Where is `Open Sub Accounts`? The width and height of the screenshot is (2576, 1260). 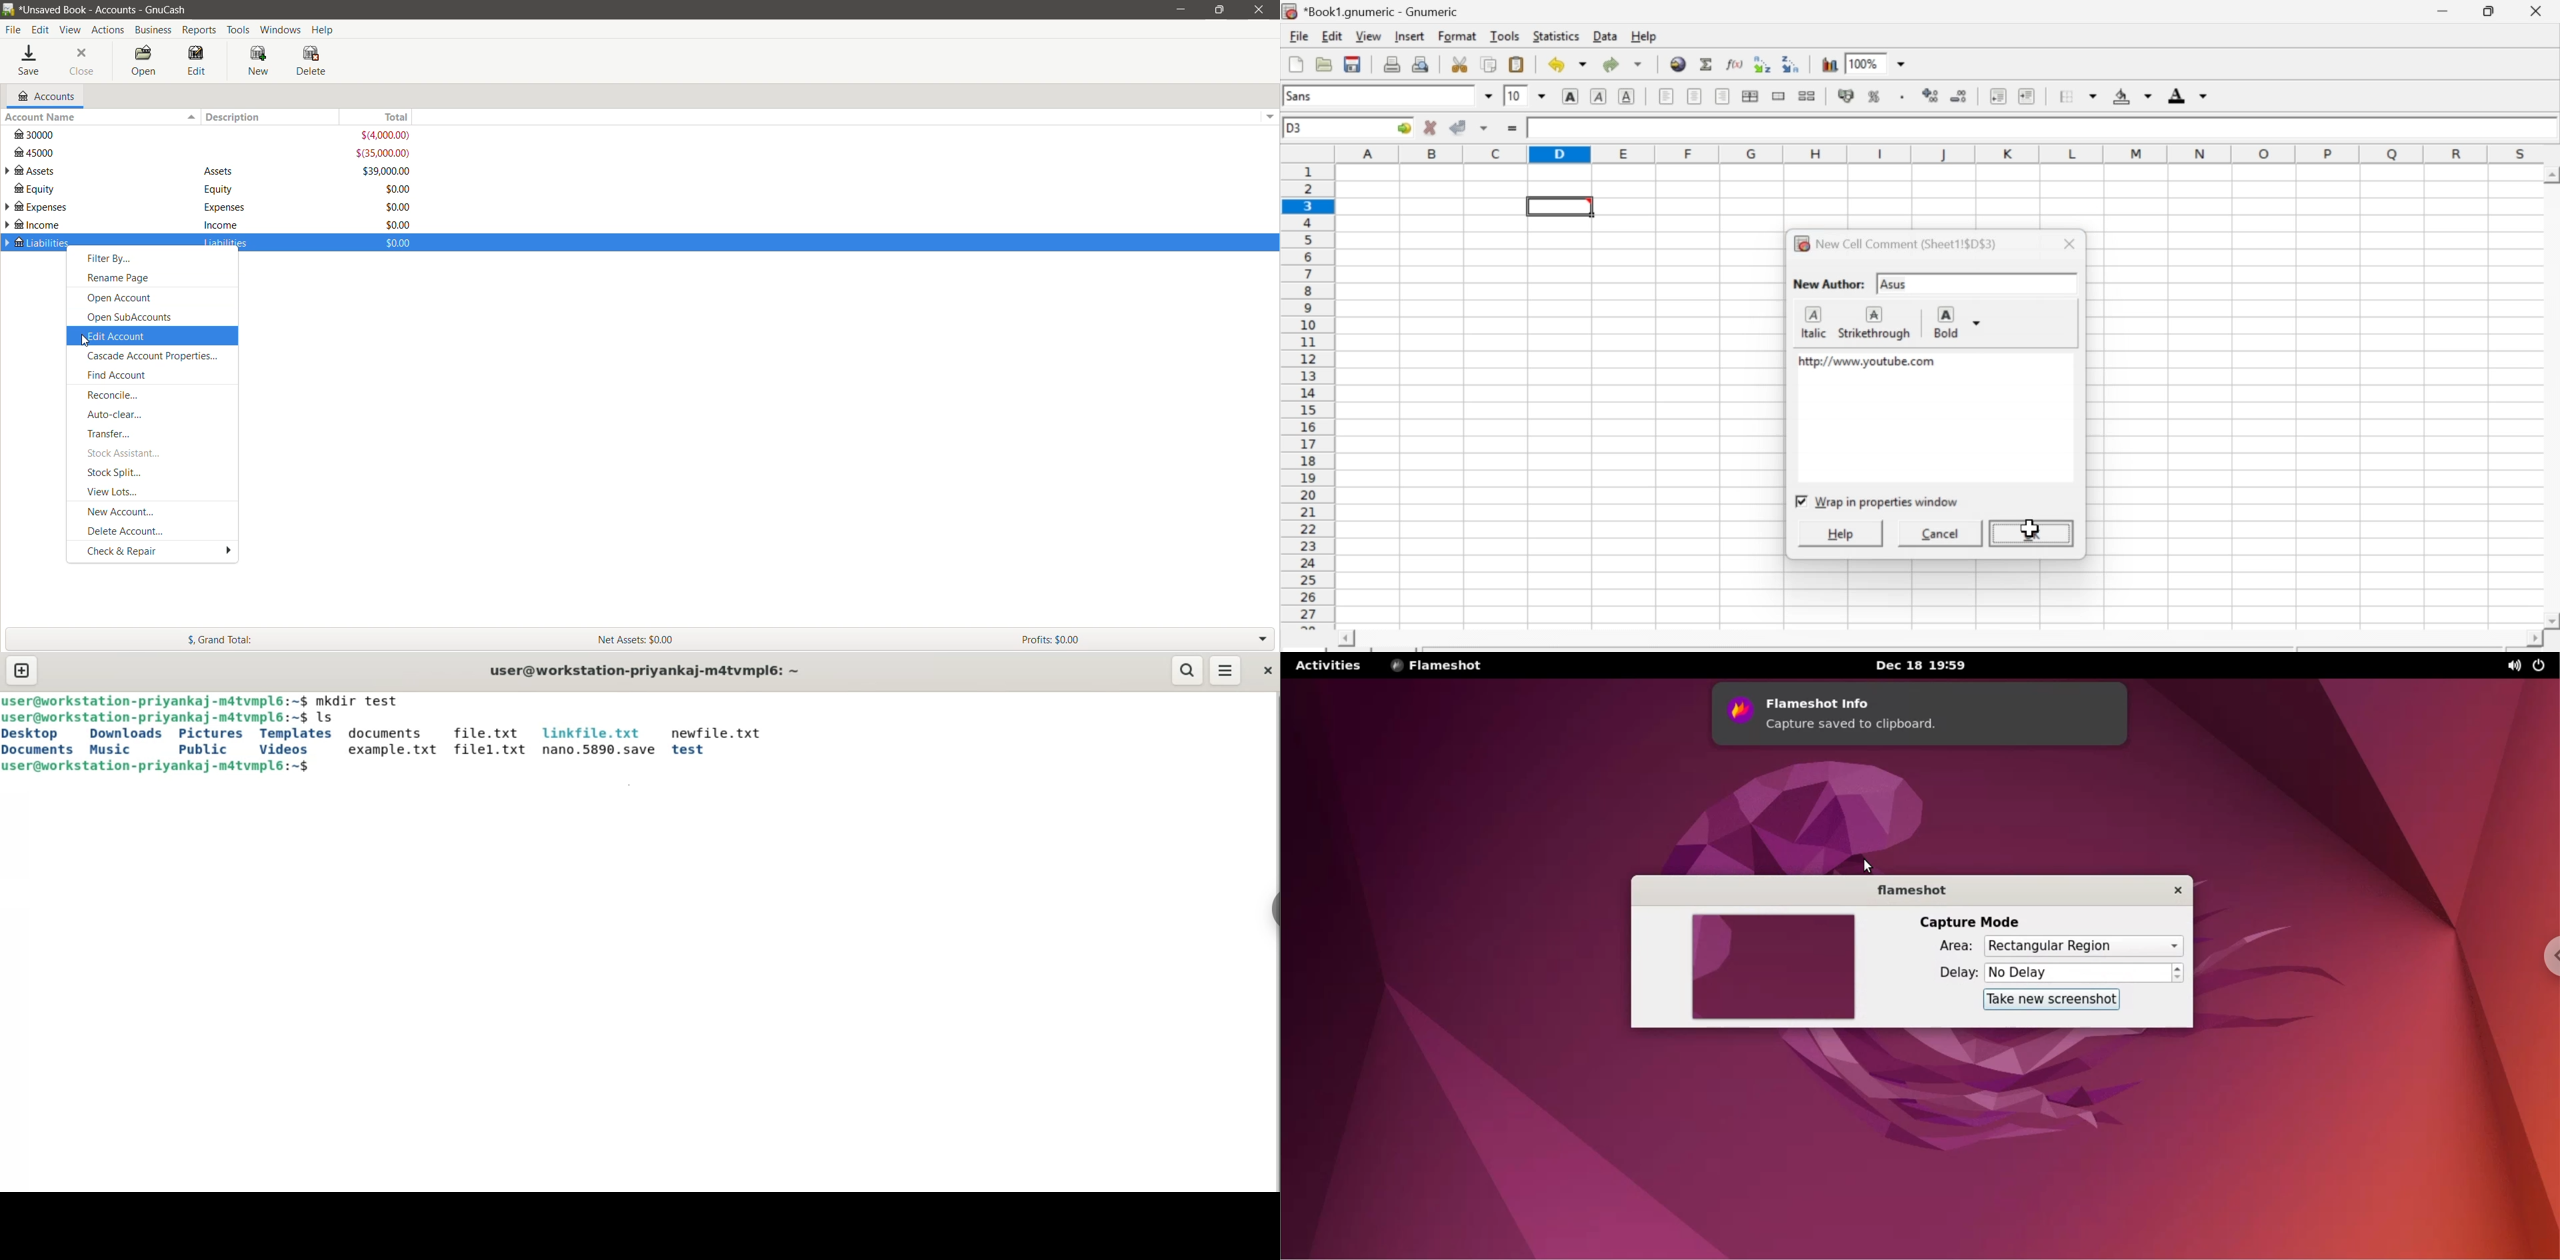 Open Sub Accounts is located at coordinates (135, 316).